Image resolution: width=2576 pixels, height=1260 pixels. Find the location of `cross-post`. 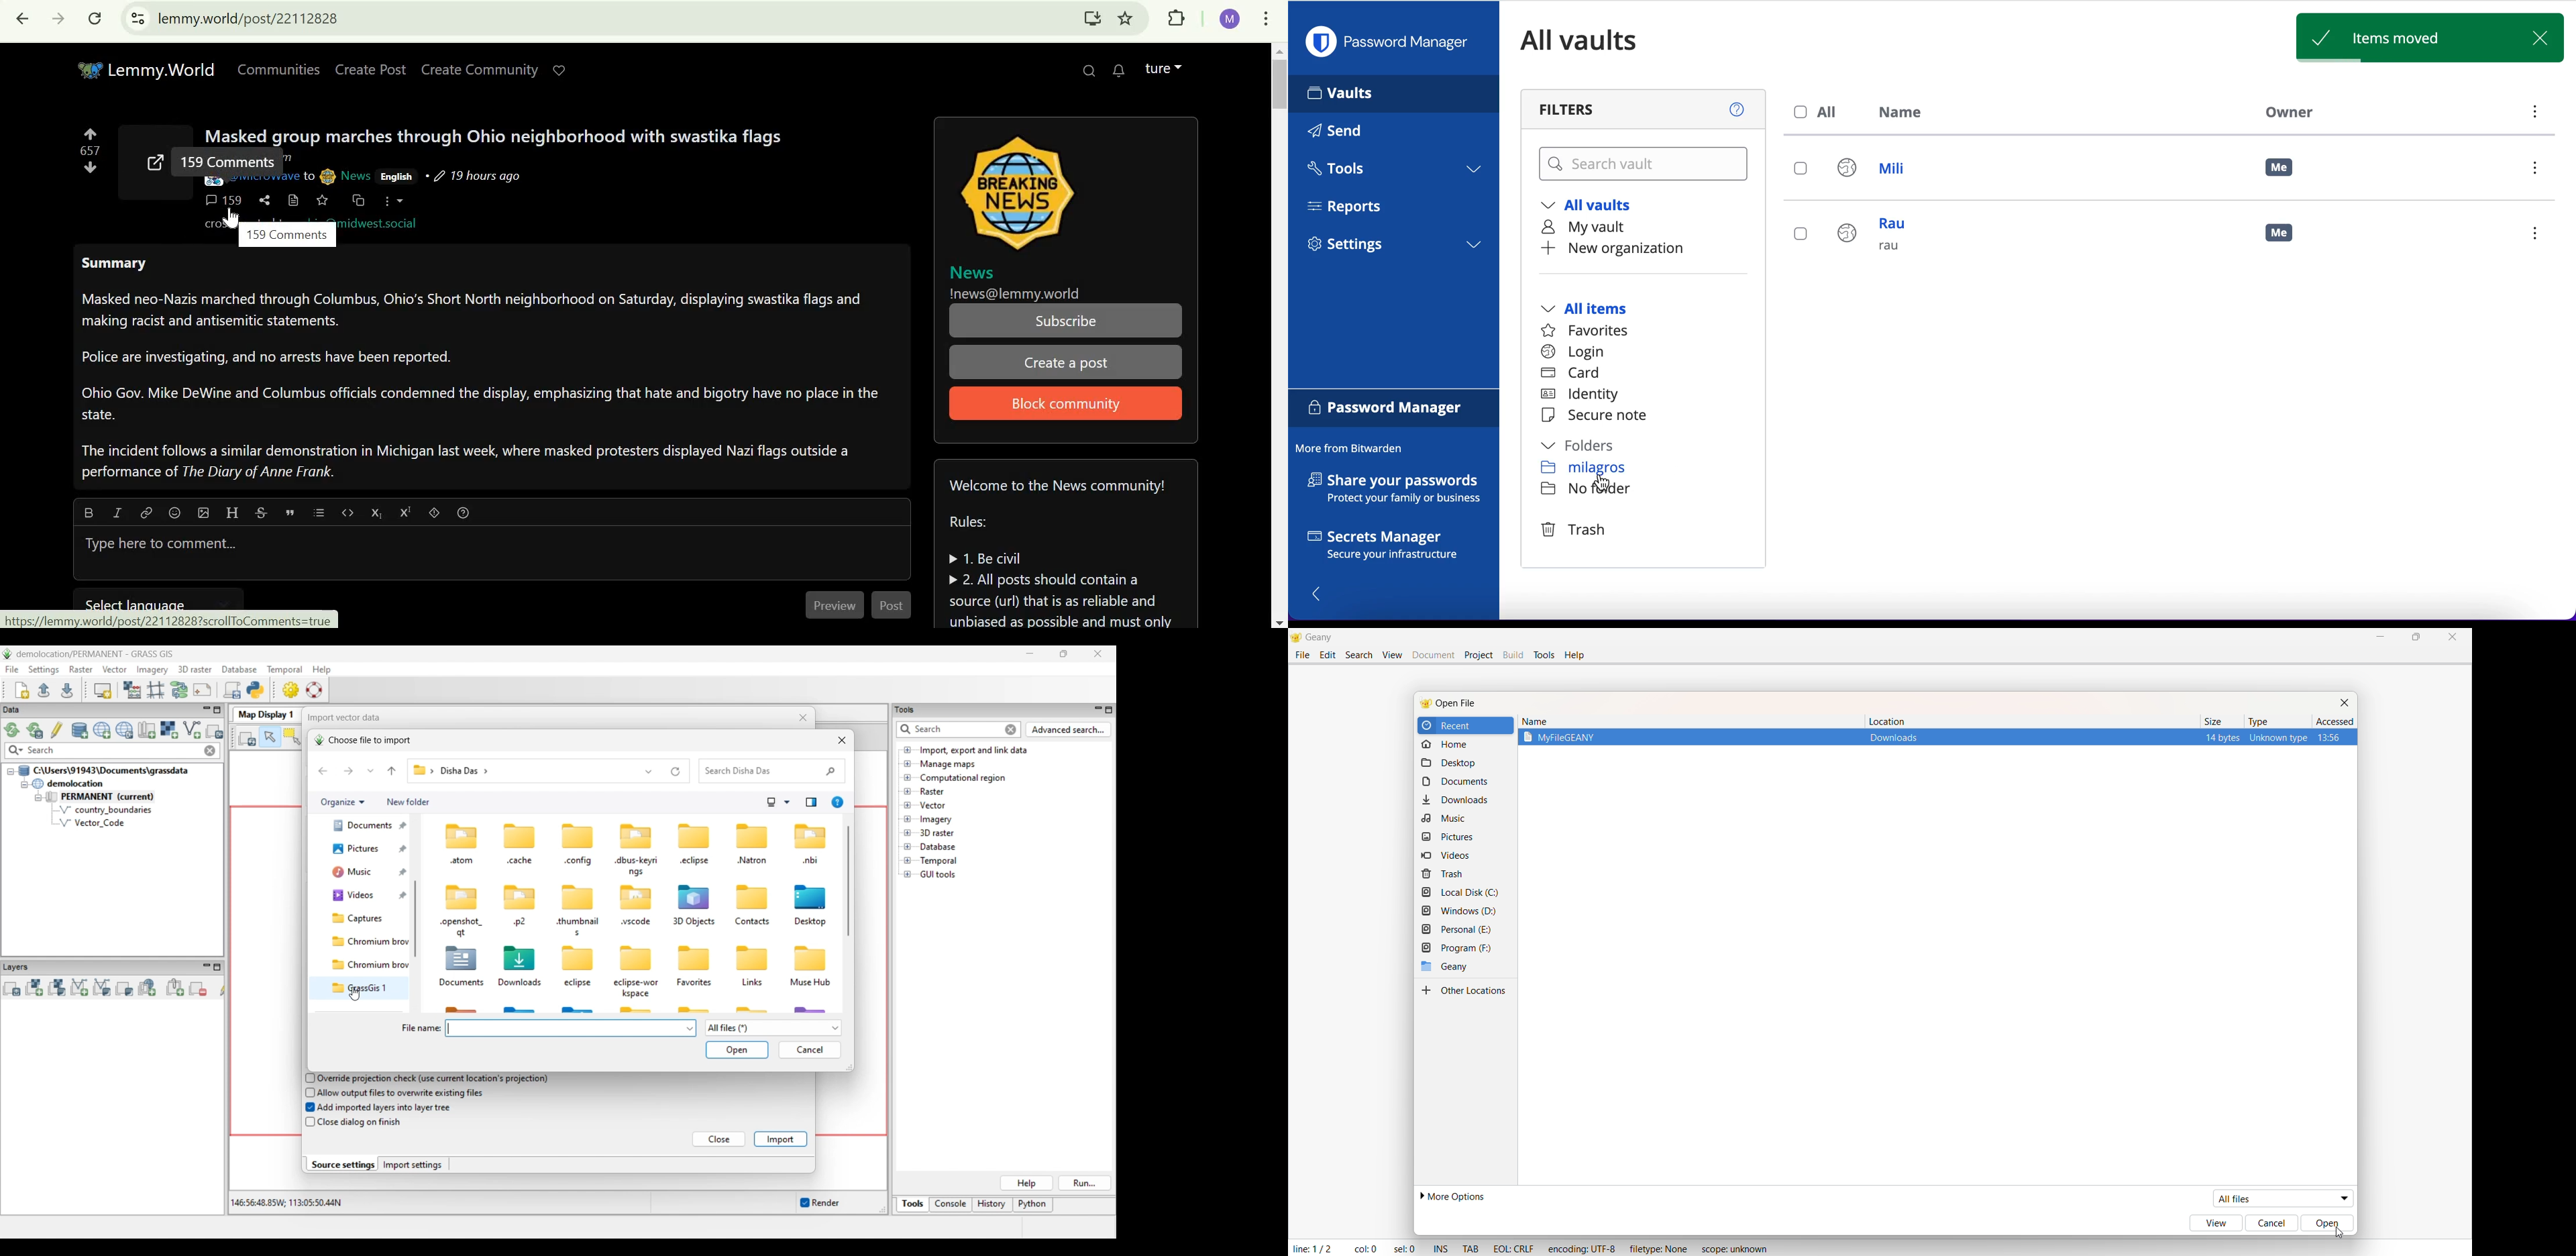

cross-post is located at coordinates (360, 201).